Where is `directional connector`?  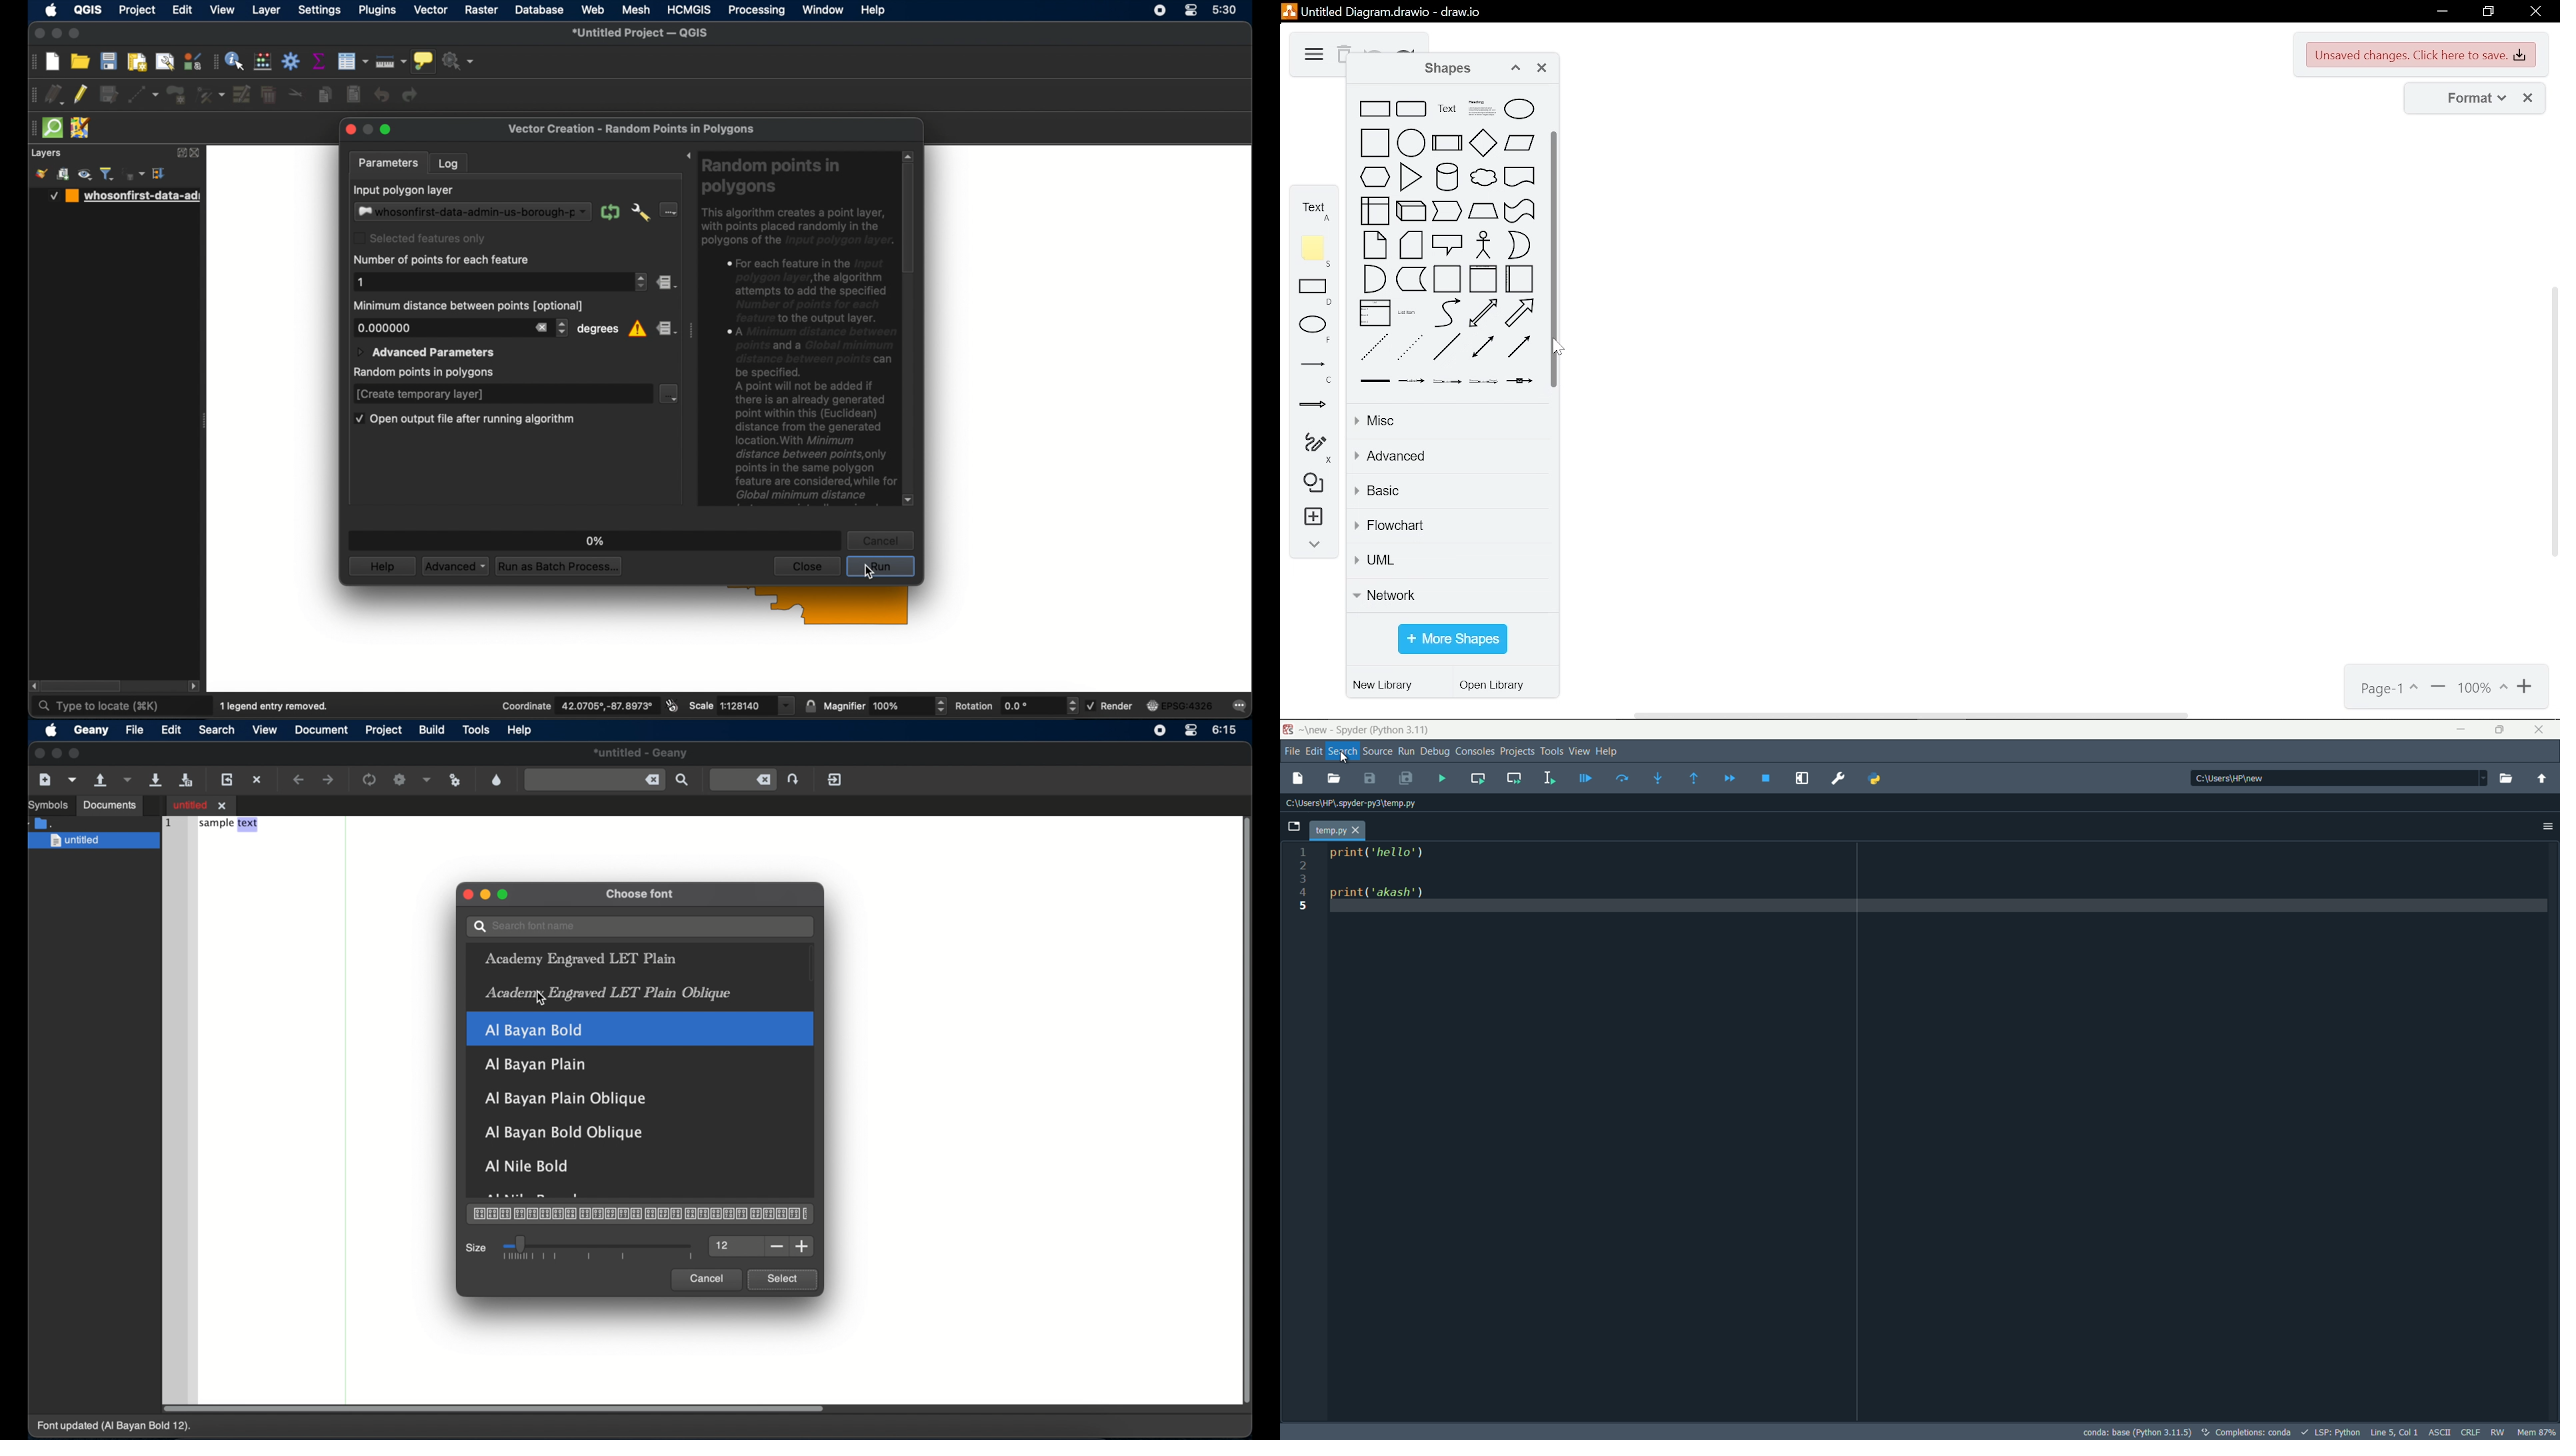 directional connector is located at coordinates (1519, 346).